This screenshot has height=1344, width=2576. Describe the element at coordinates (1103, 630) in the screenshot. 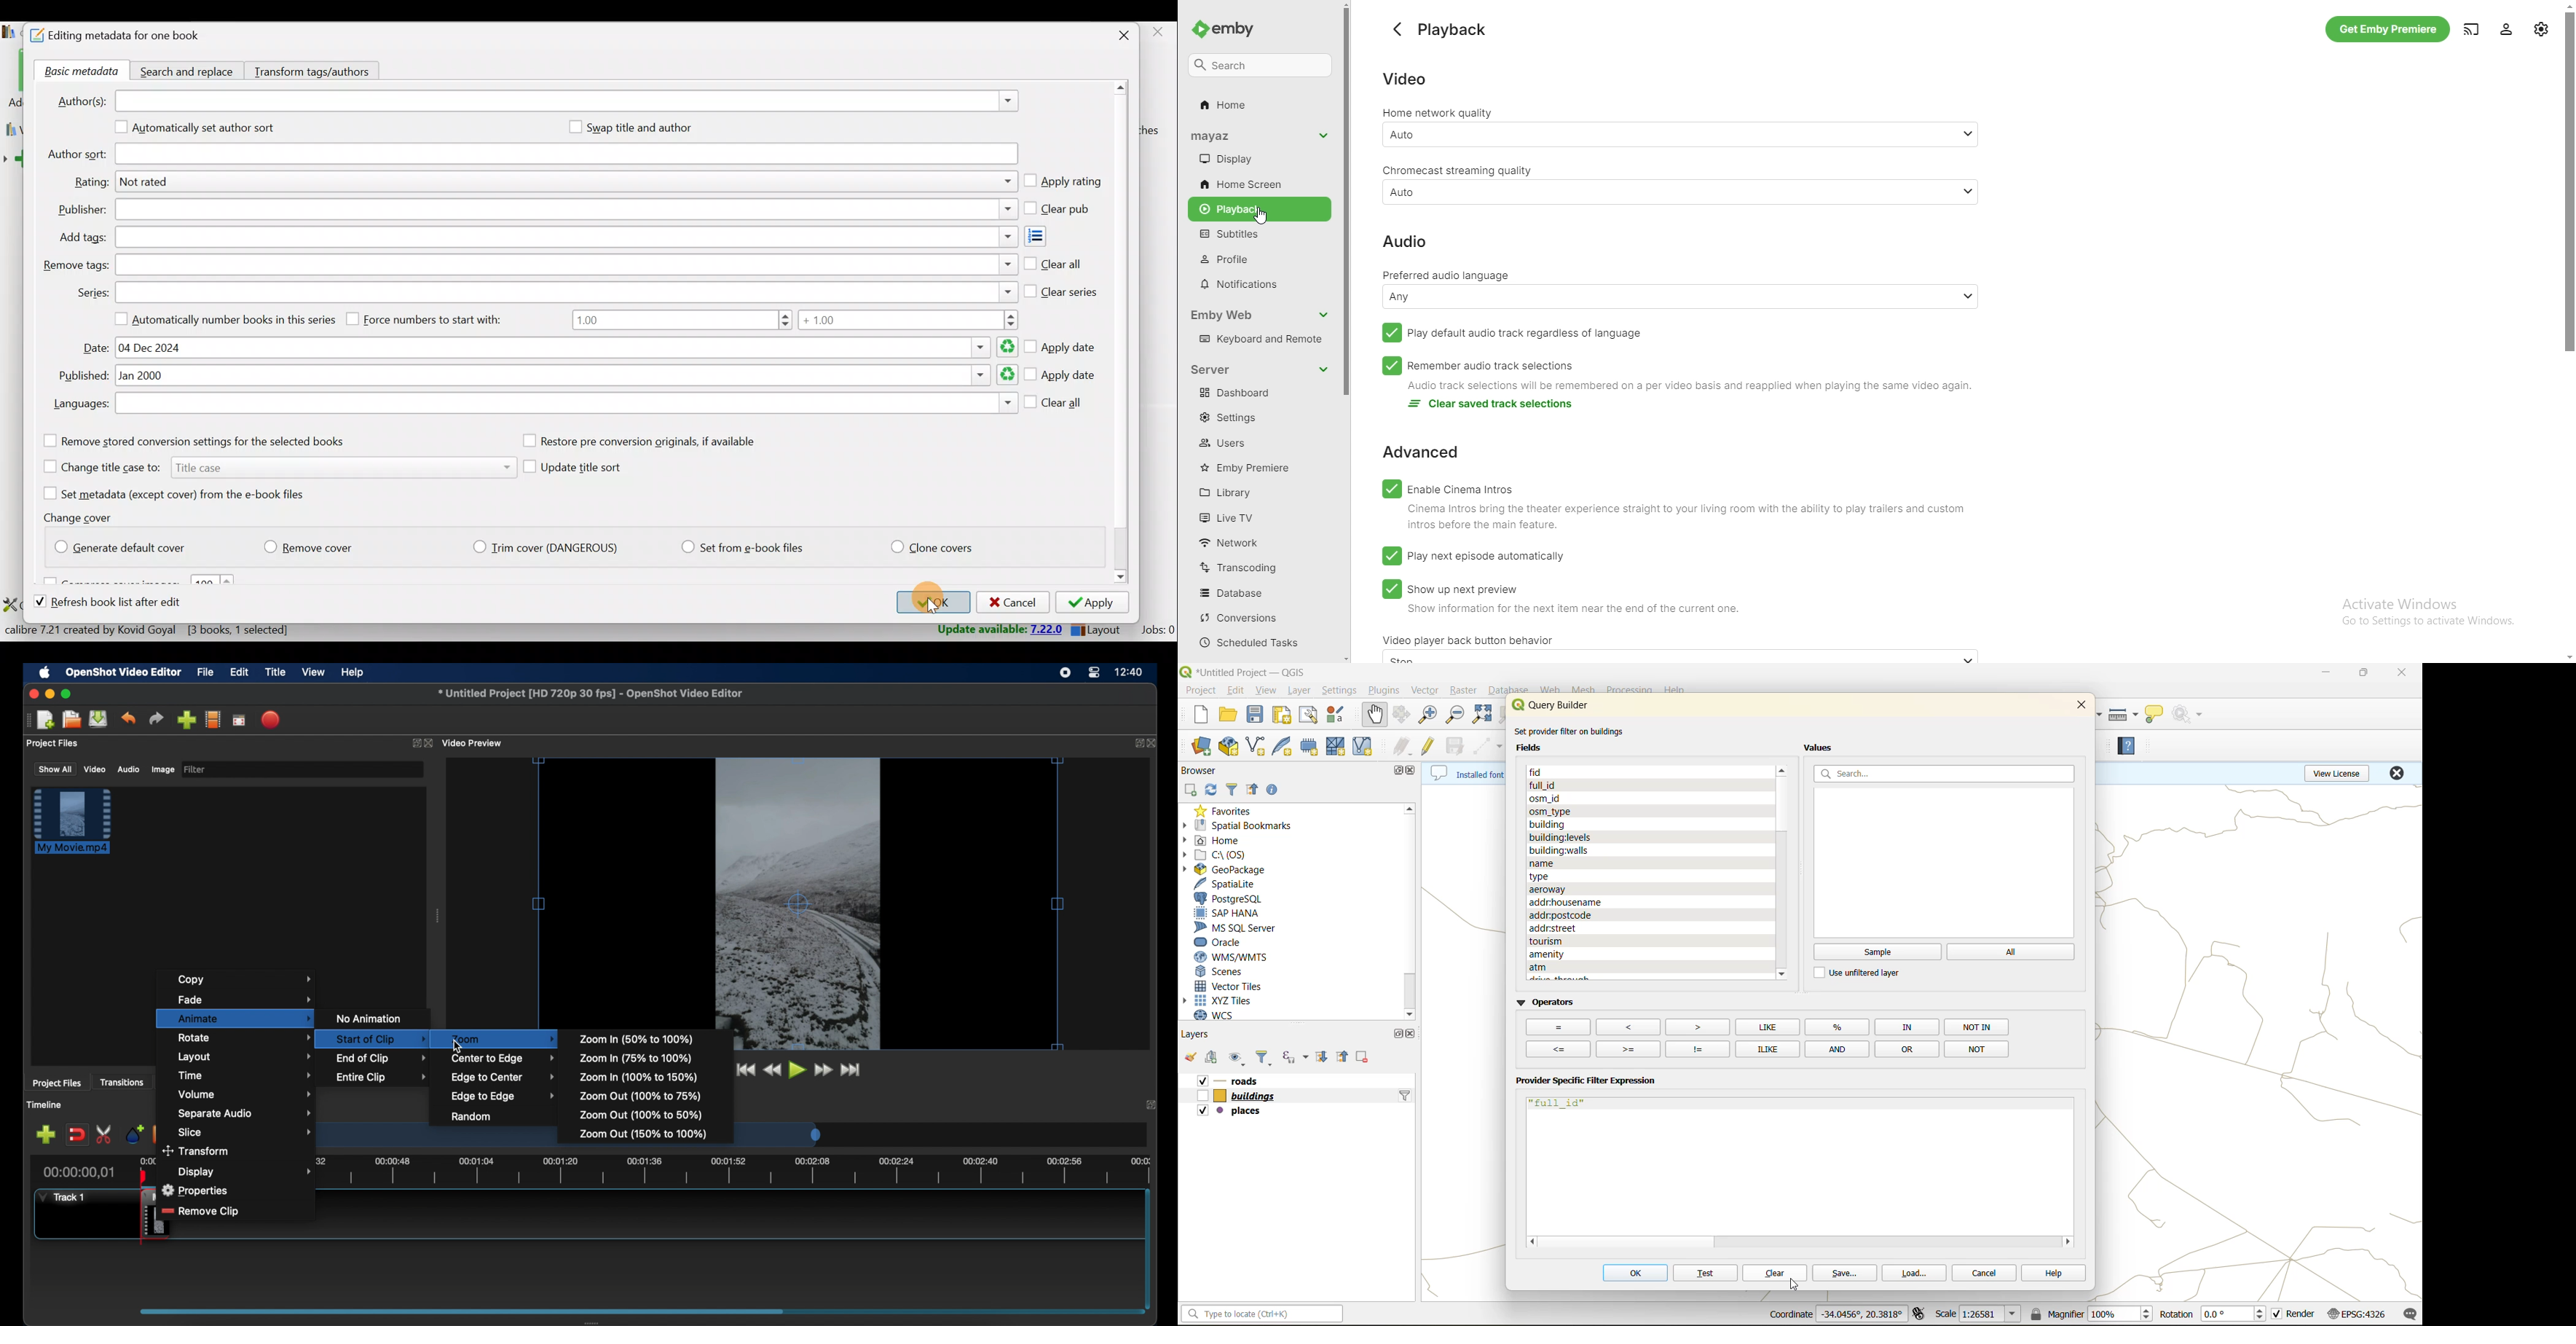

I see `layout` at that location.